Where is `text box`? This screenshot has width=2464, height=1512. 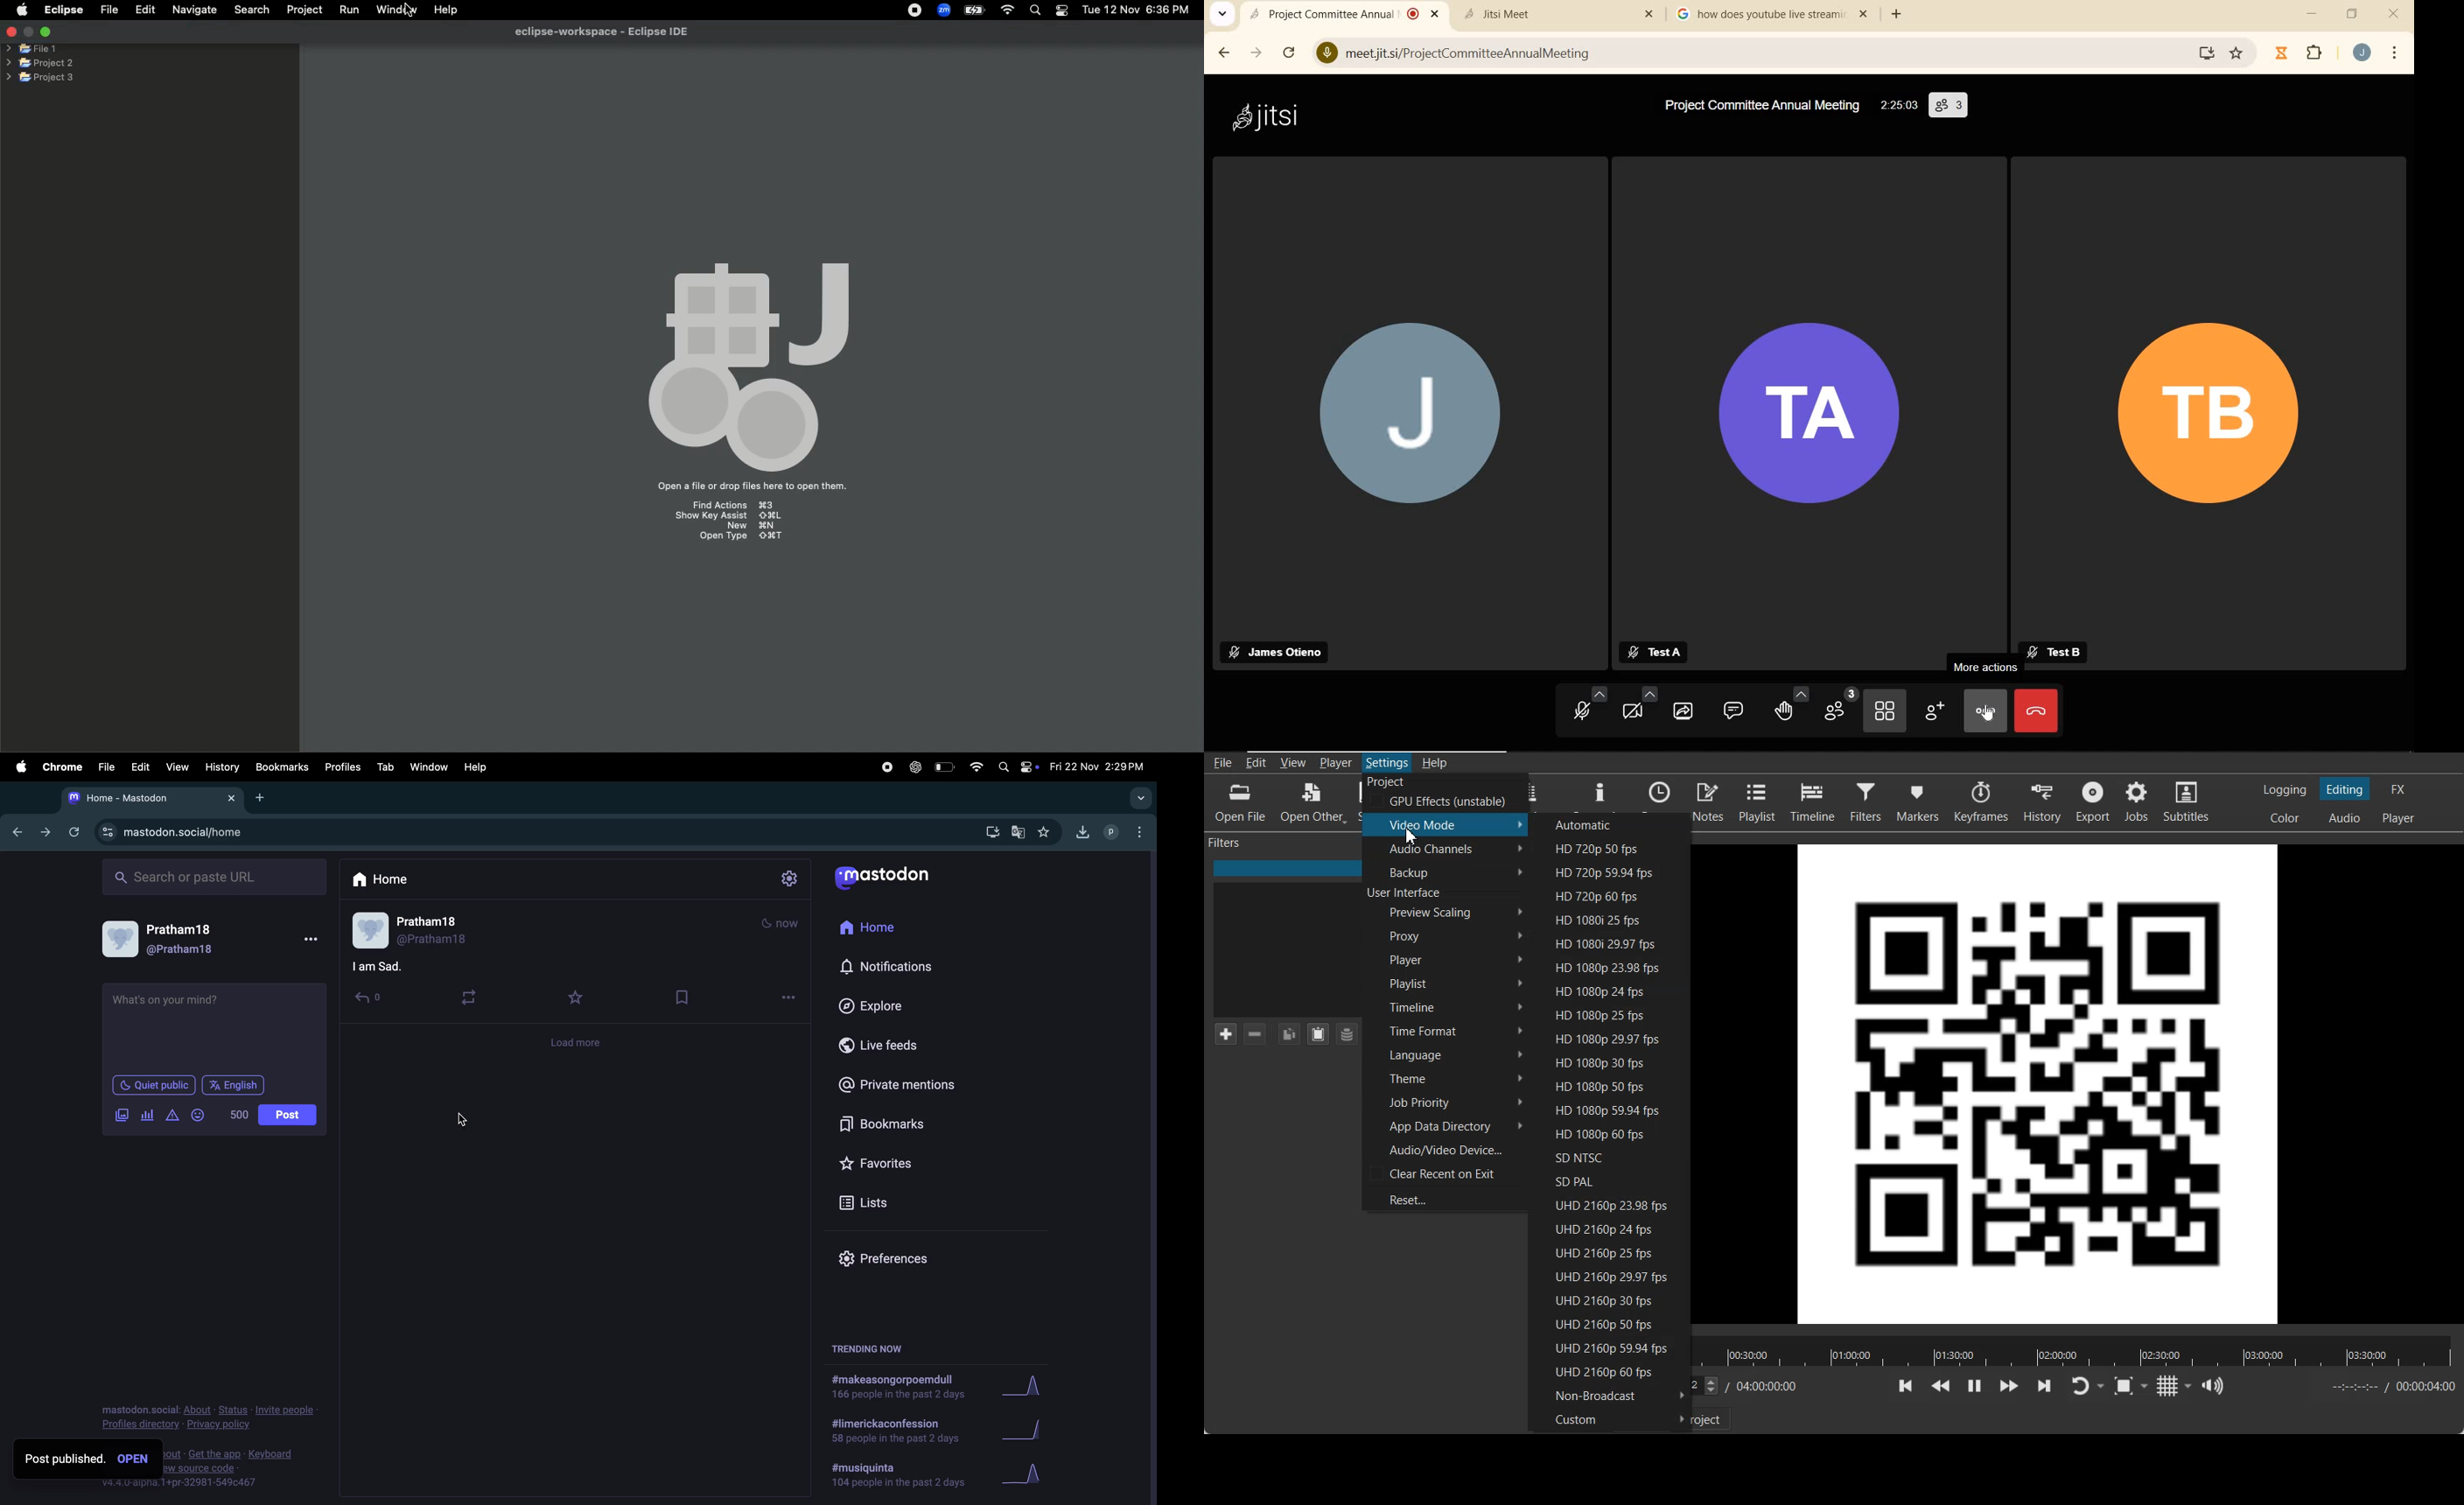
text box is located at coordinates (219, 1026).